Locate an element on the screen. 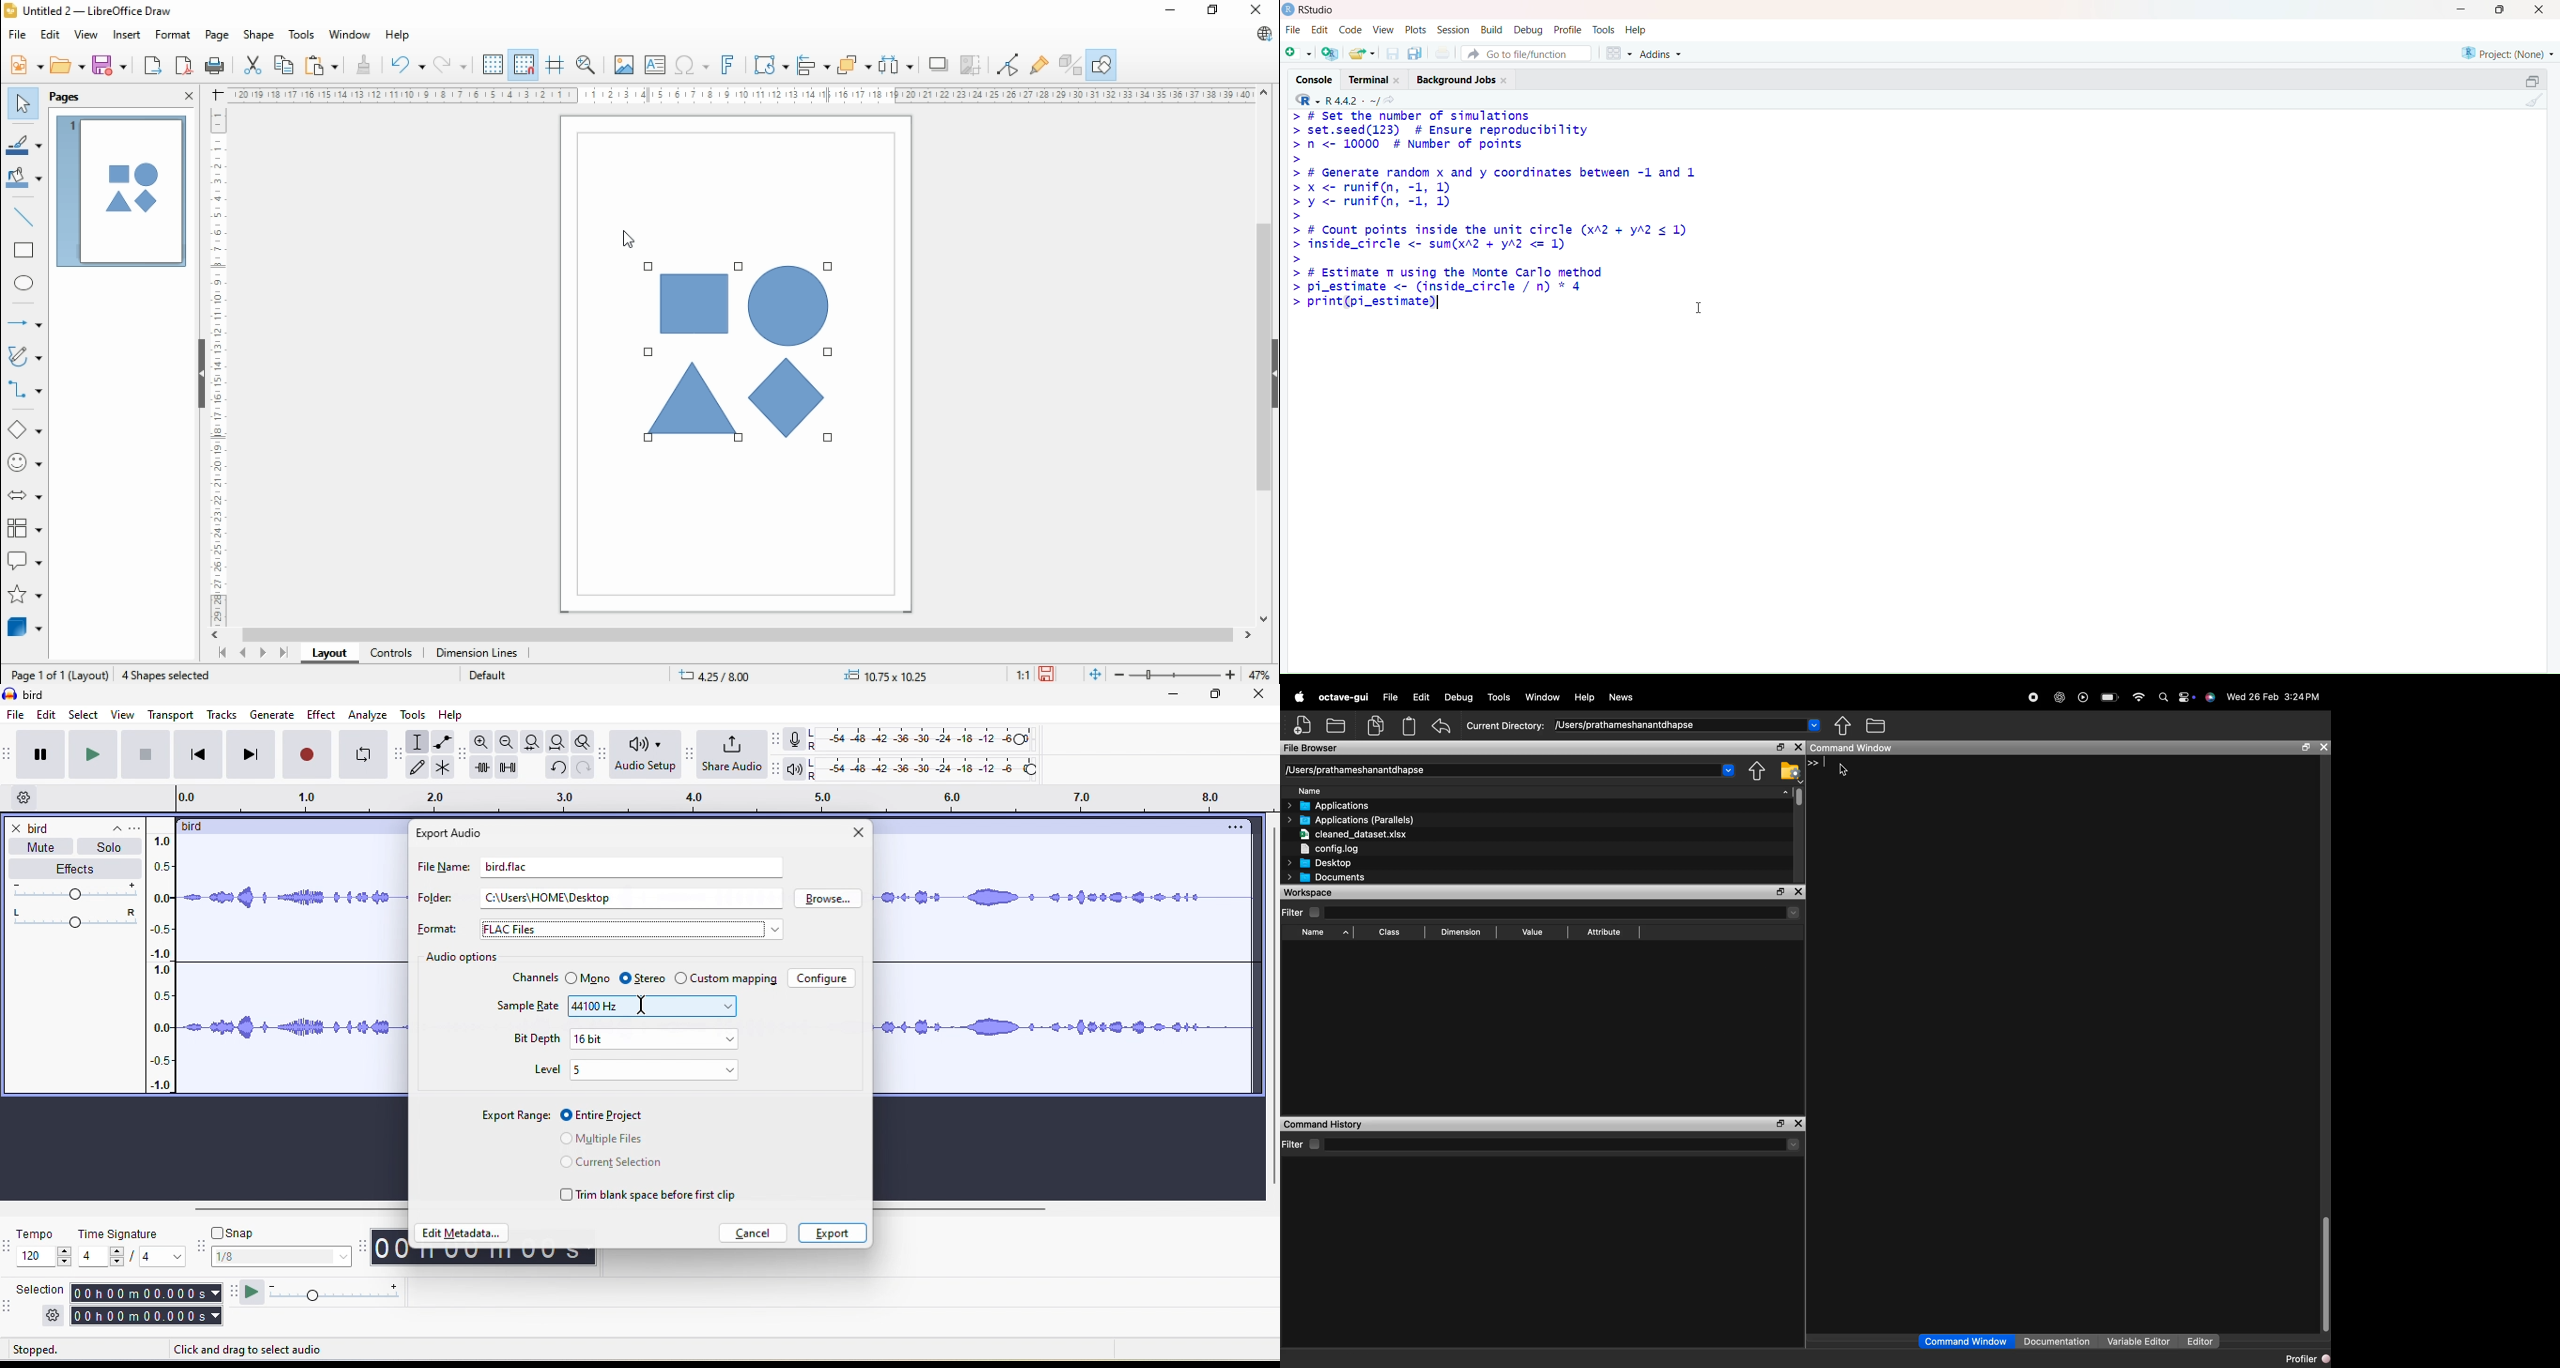 The width and height of the screenshot is (2576, 1372). show draw functions is located at coordinates (1104, 62).